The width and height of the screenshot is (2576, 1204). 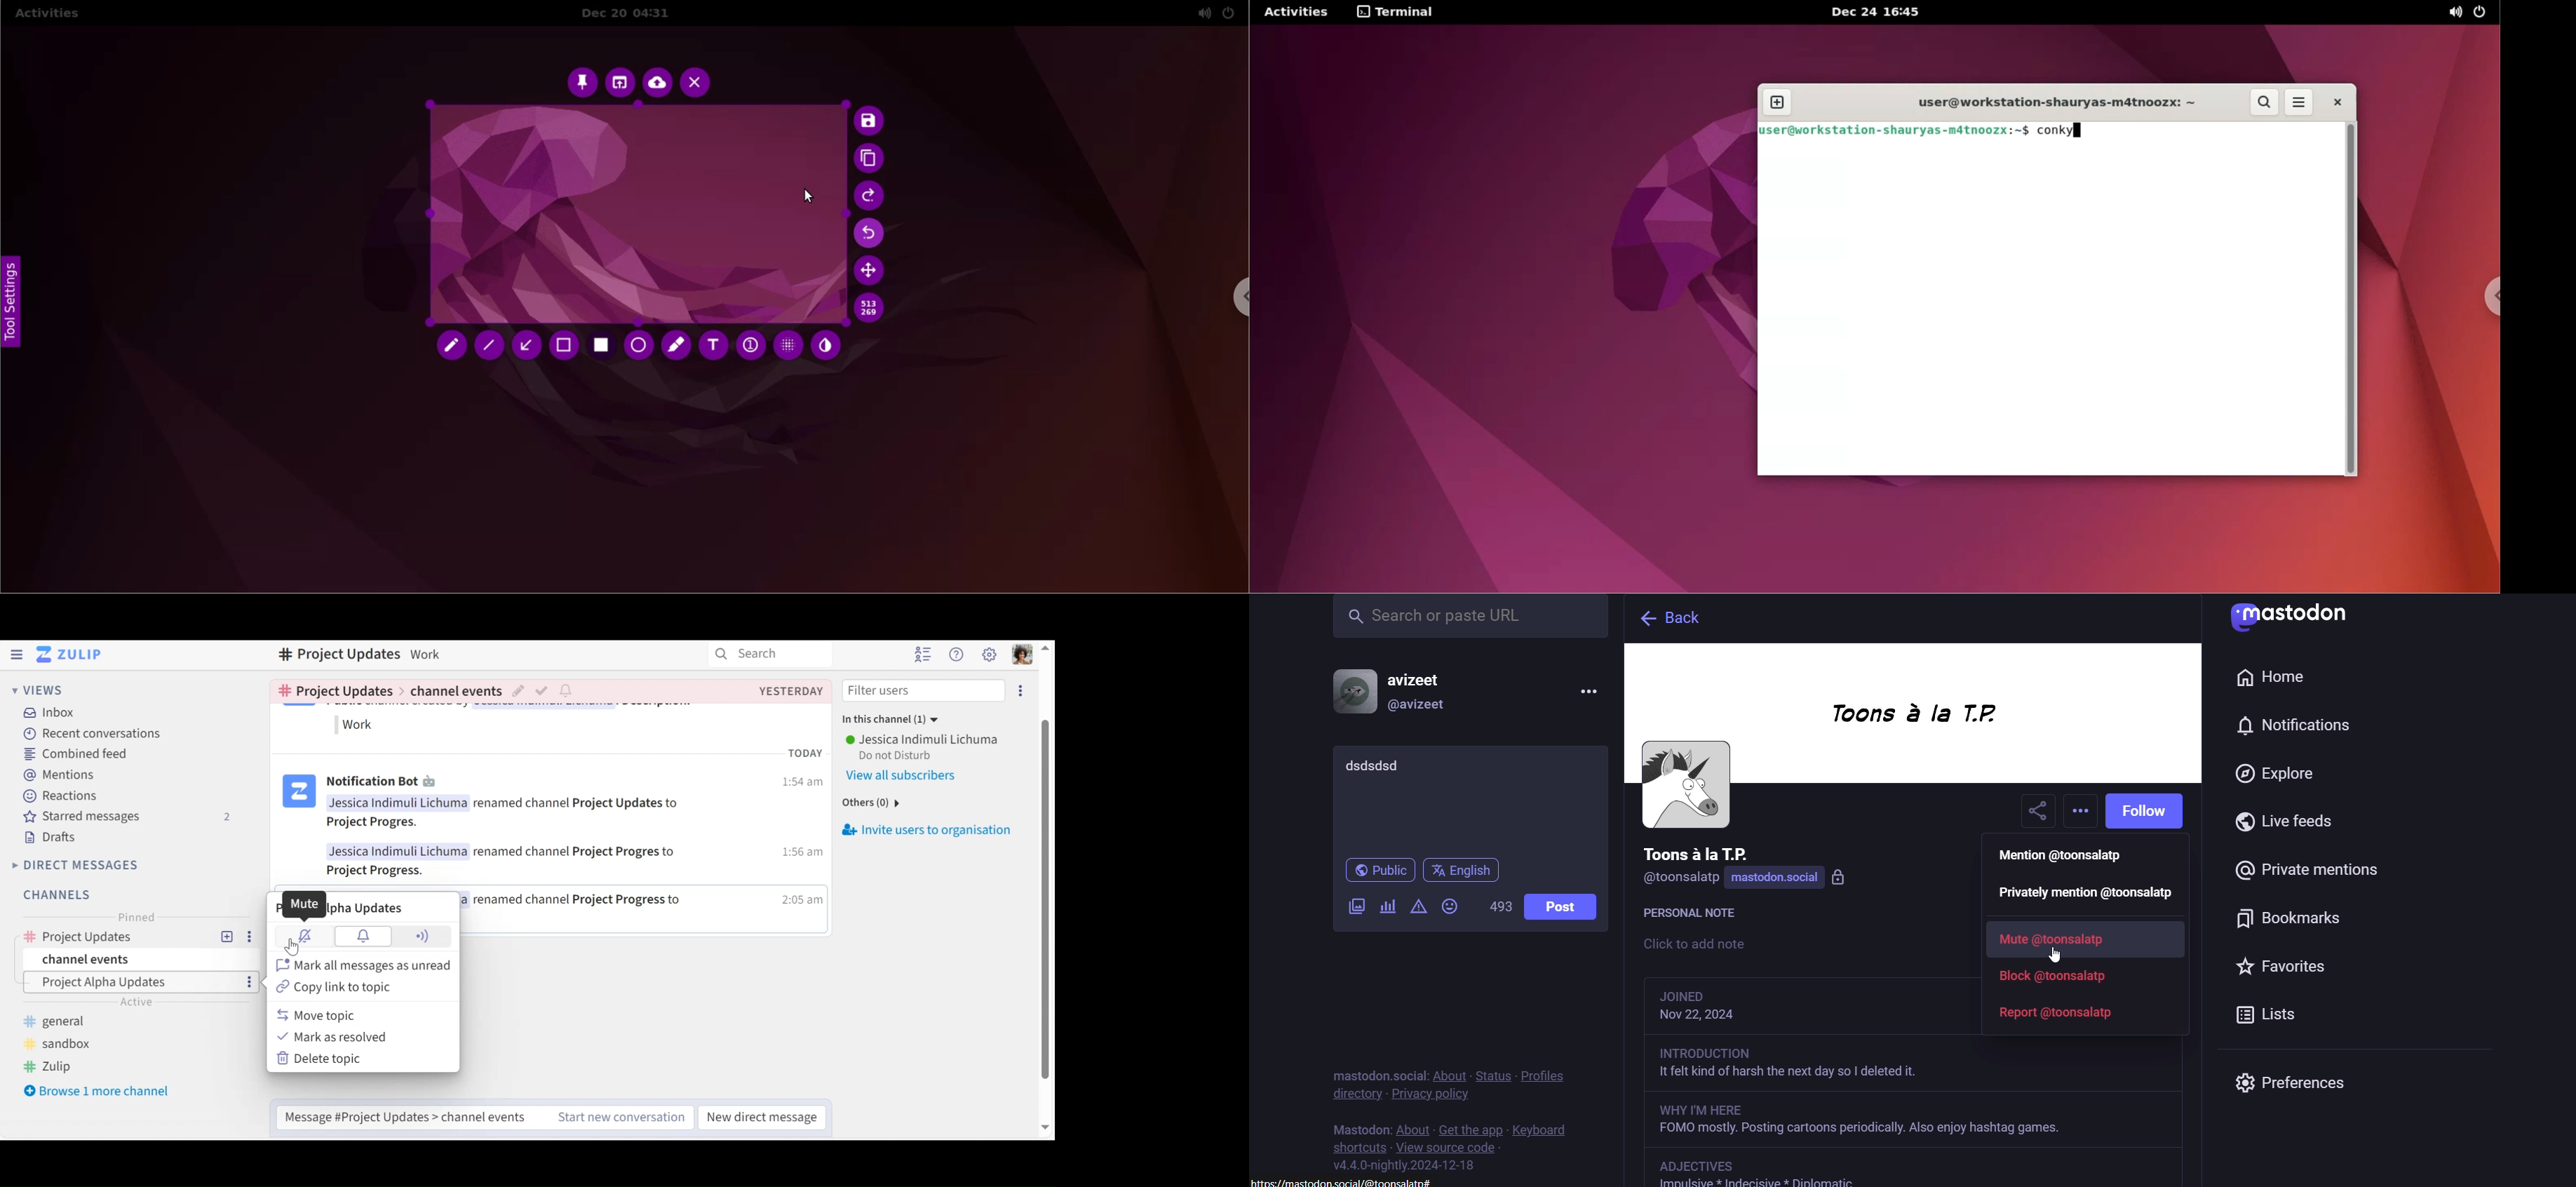 What do you see at coordinates (1417, 908) in the screenshot?
I see `content warning` at bounding box center [1417, 908].